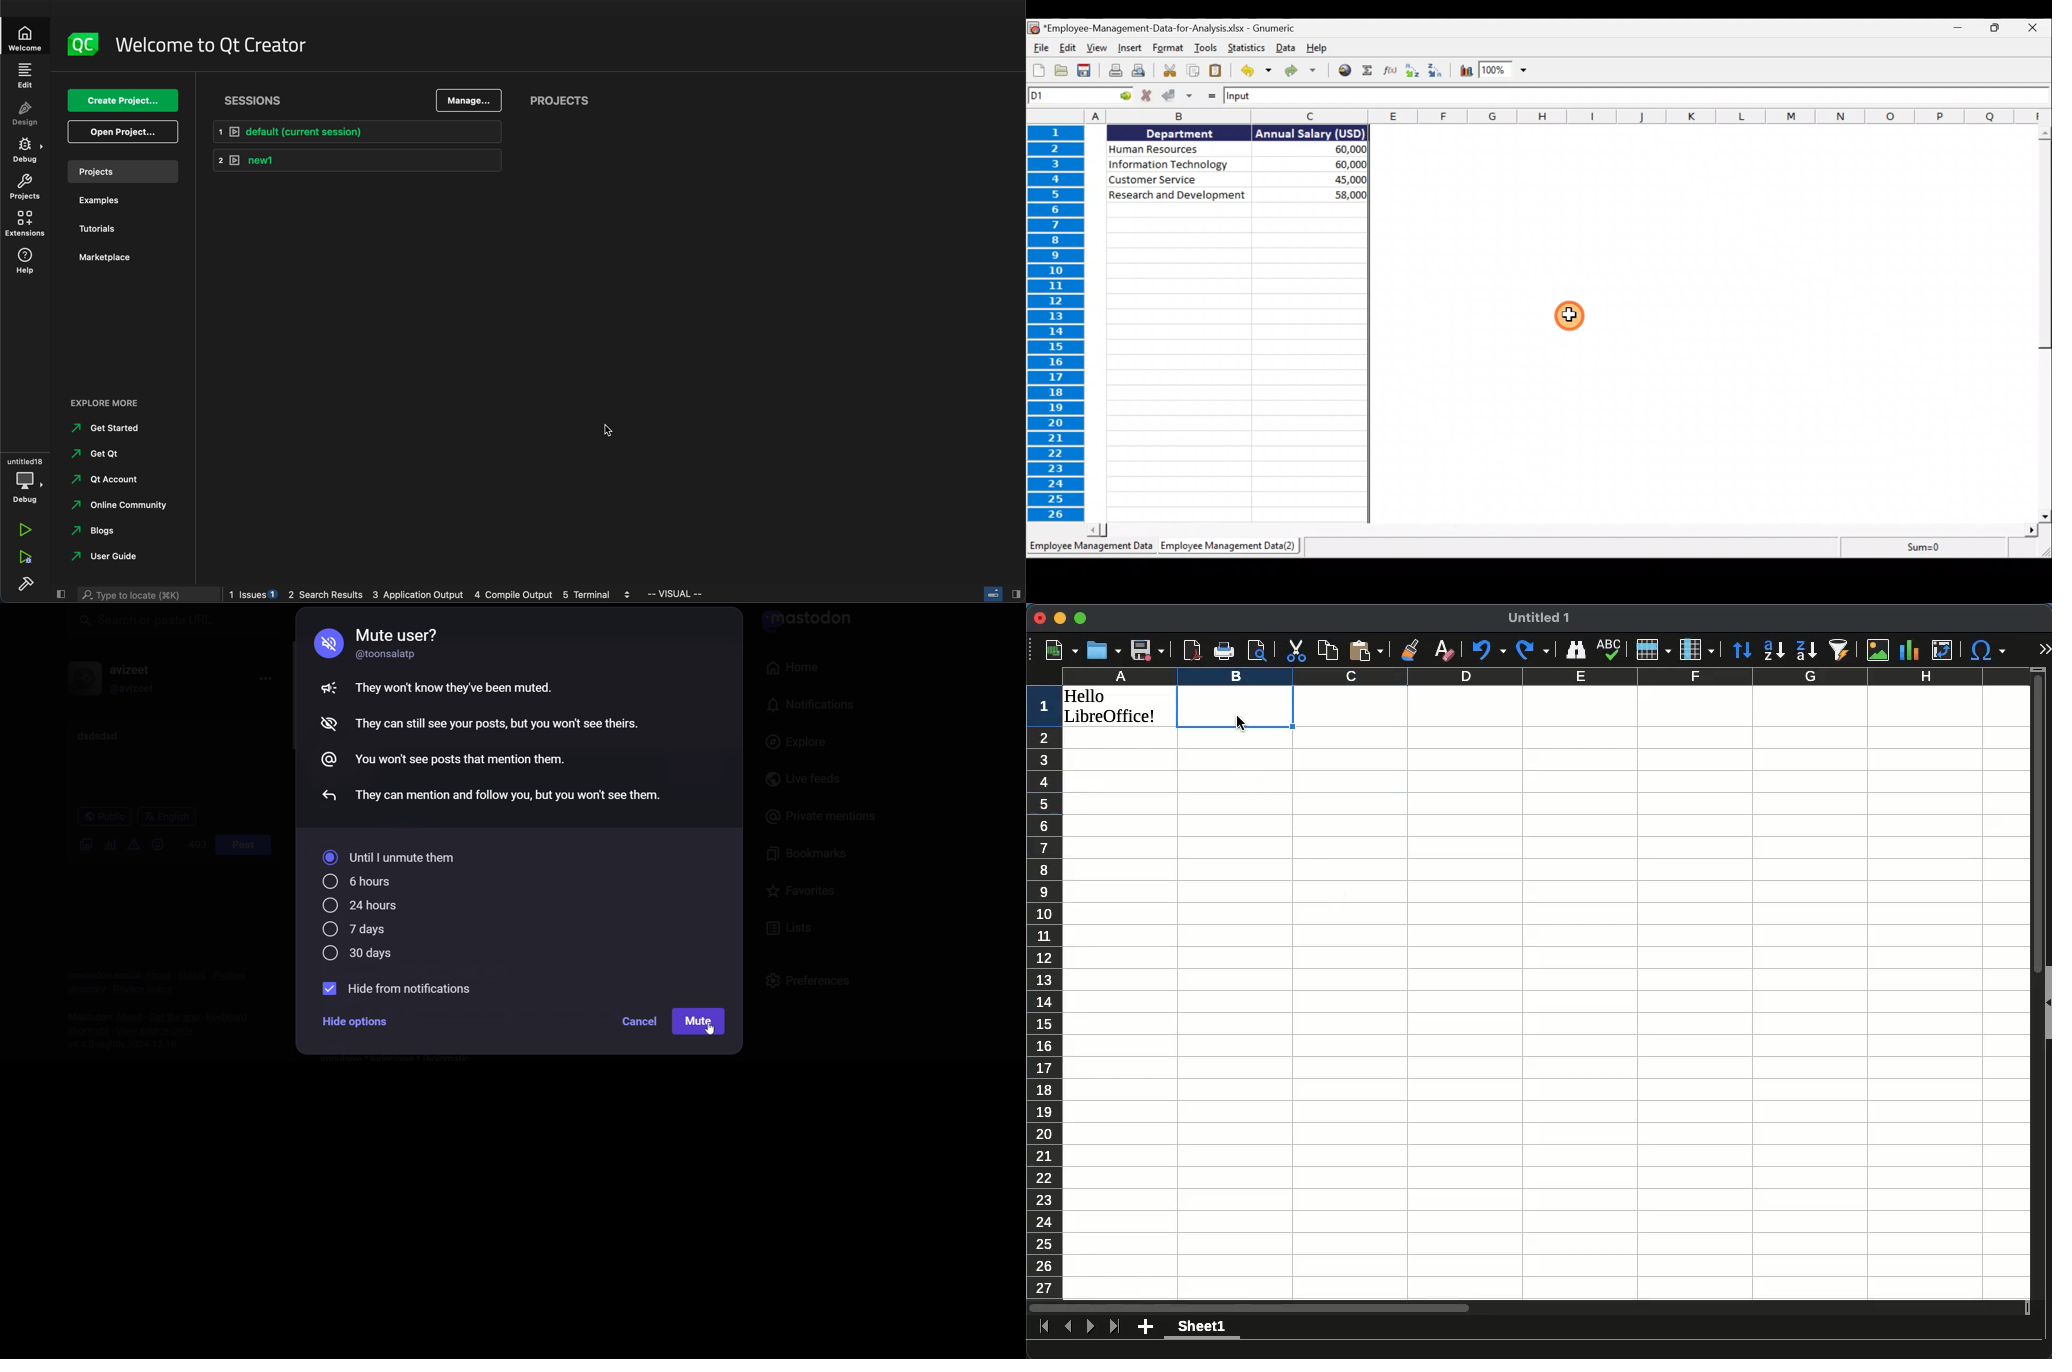 The image size is (2072, 1372). Describe the element at coordinates (1540, 619) in the screenshot. I see `untitled 1` at that location.